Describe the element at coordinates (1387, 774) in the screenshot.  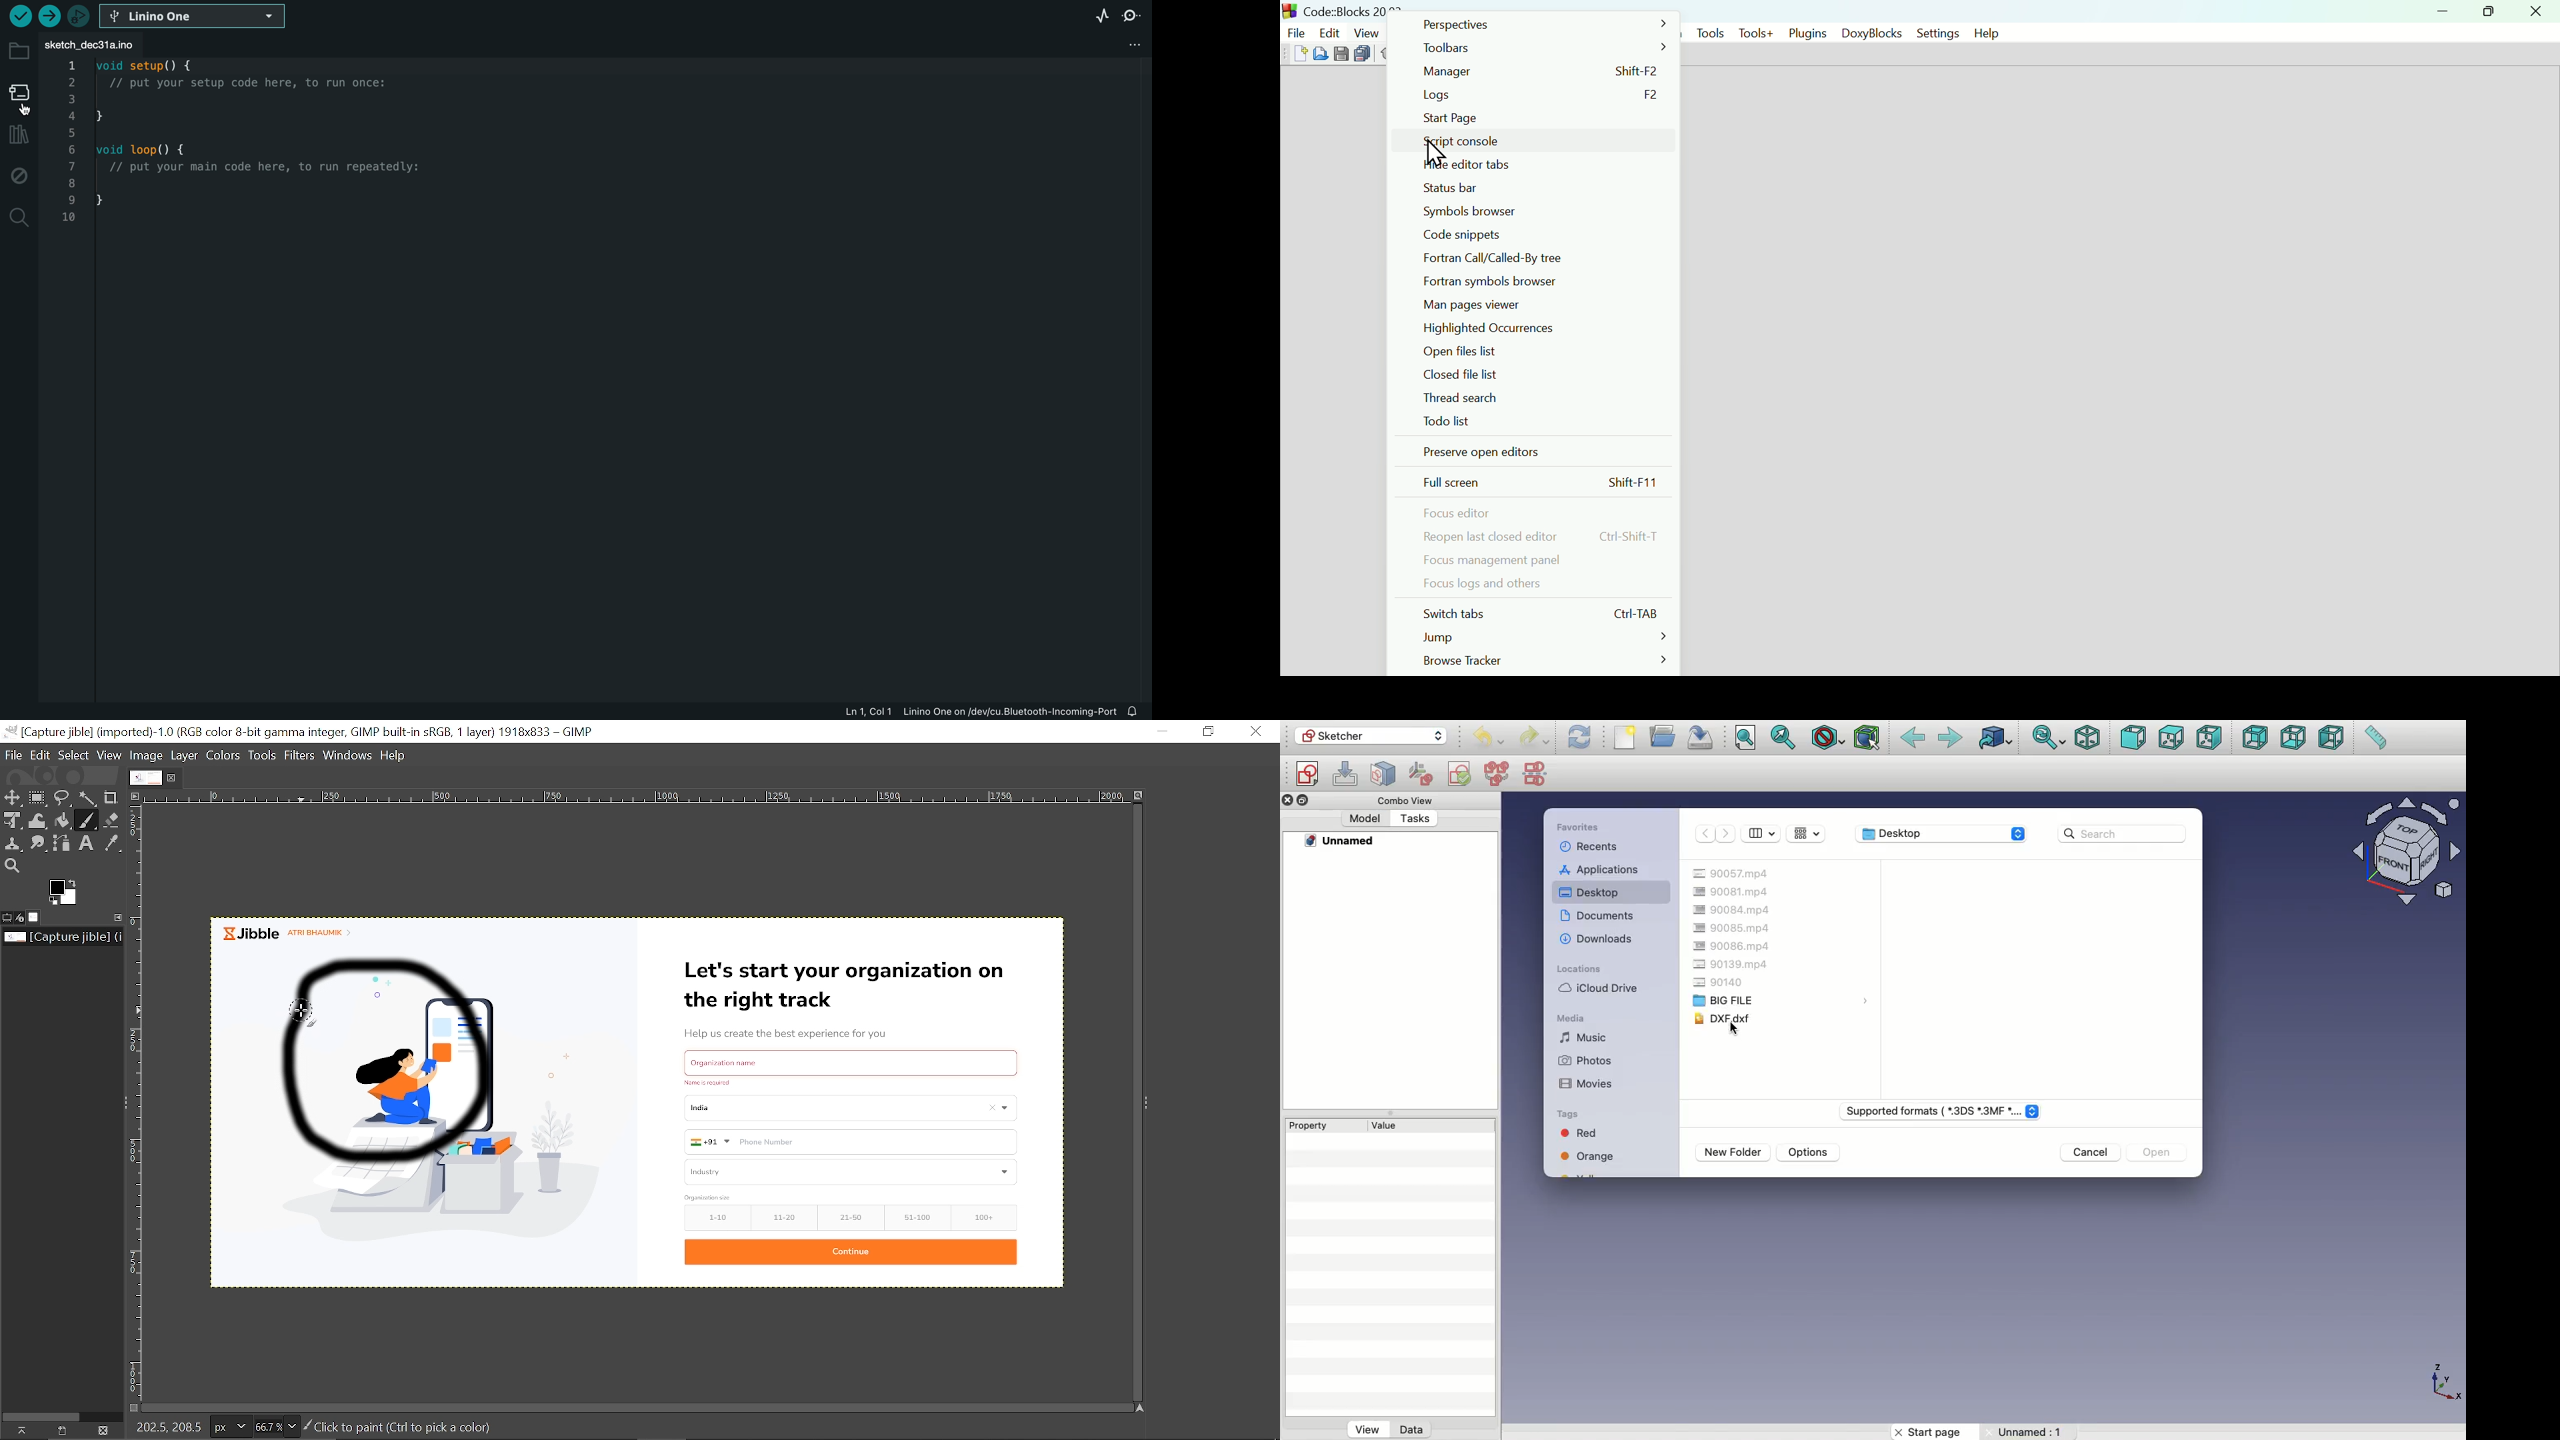
I see `Map sketch to face` at that location.